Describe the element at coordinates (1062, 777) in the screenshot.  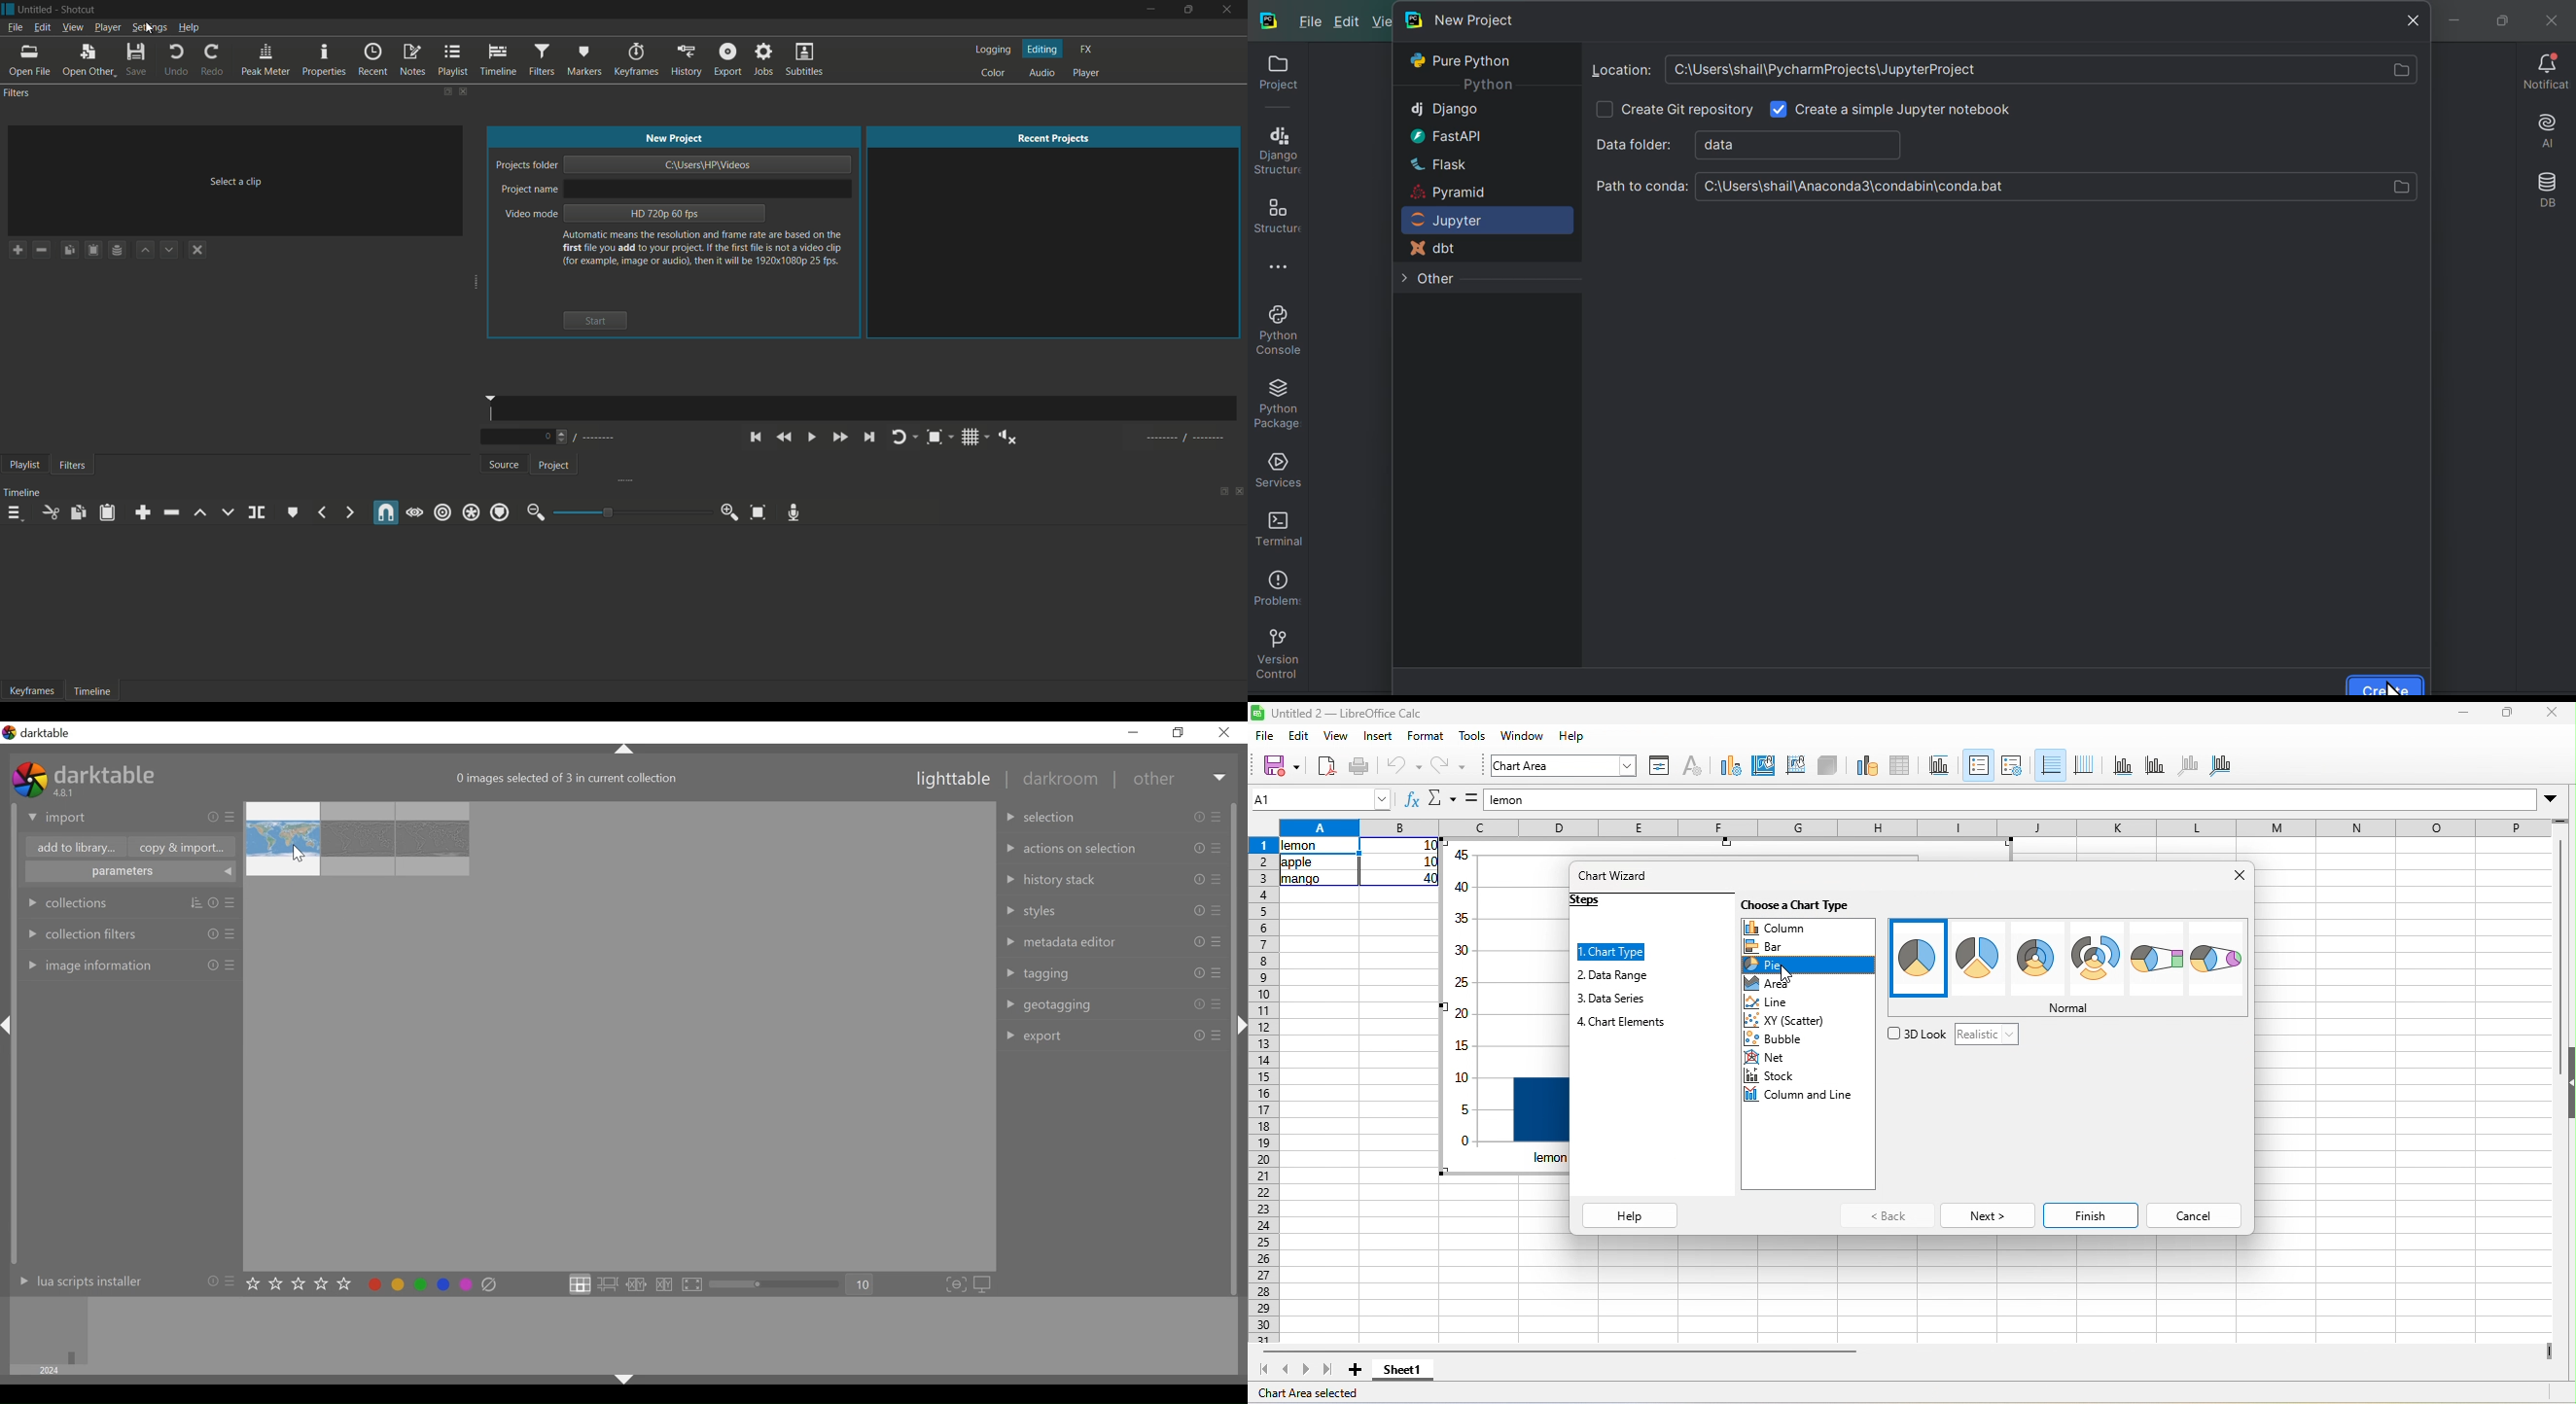
I see `darkroom` at that location.